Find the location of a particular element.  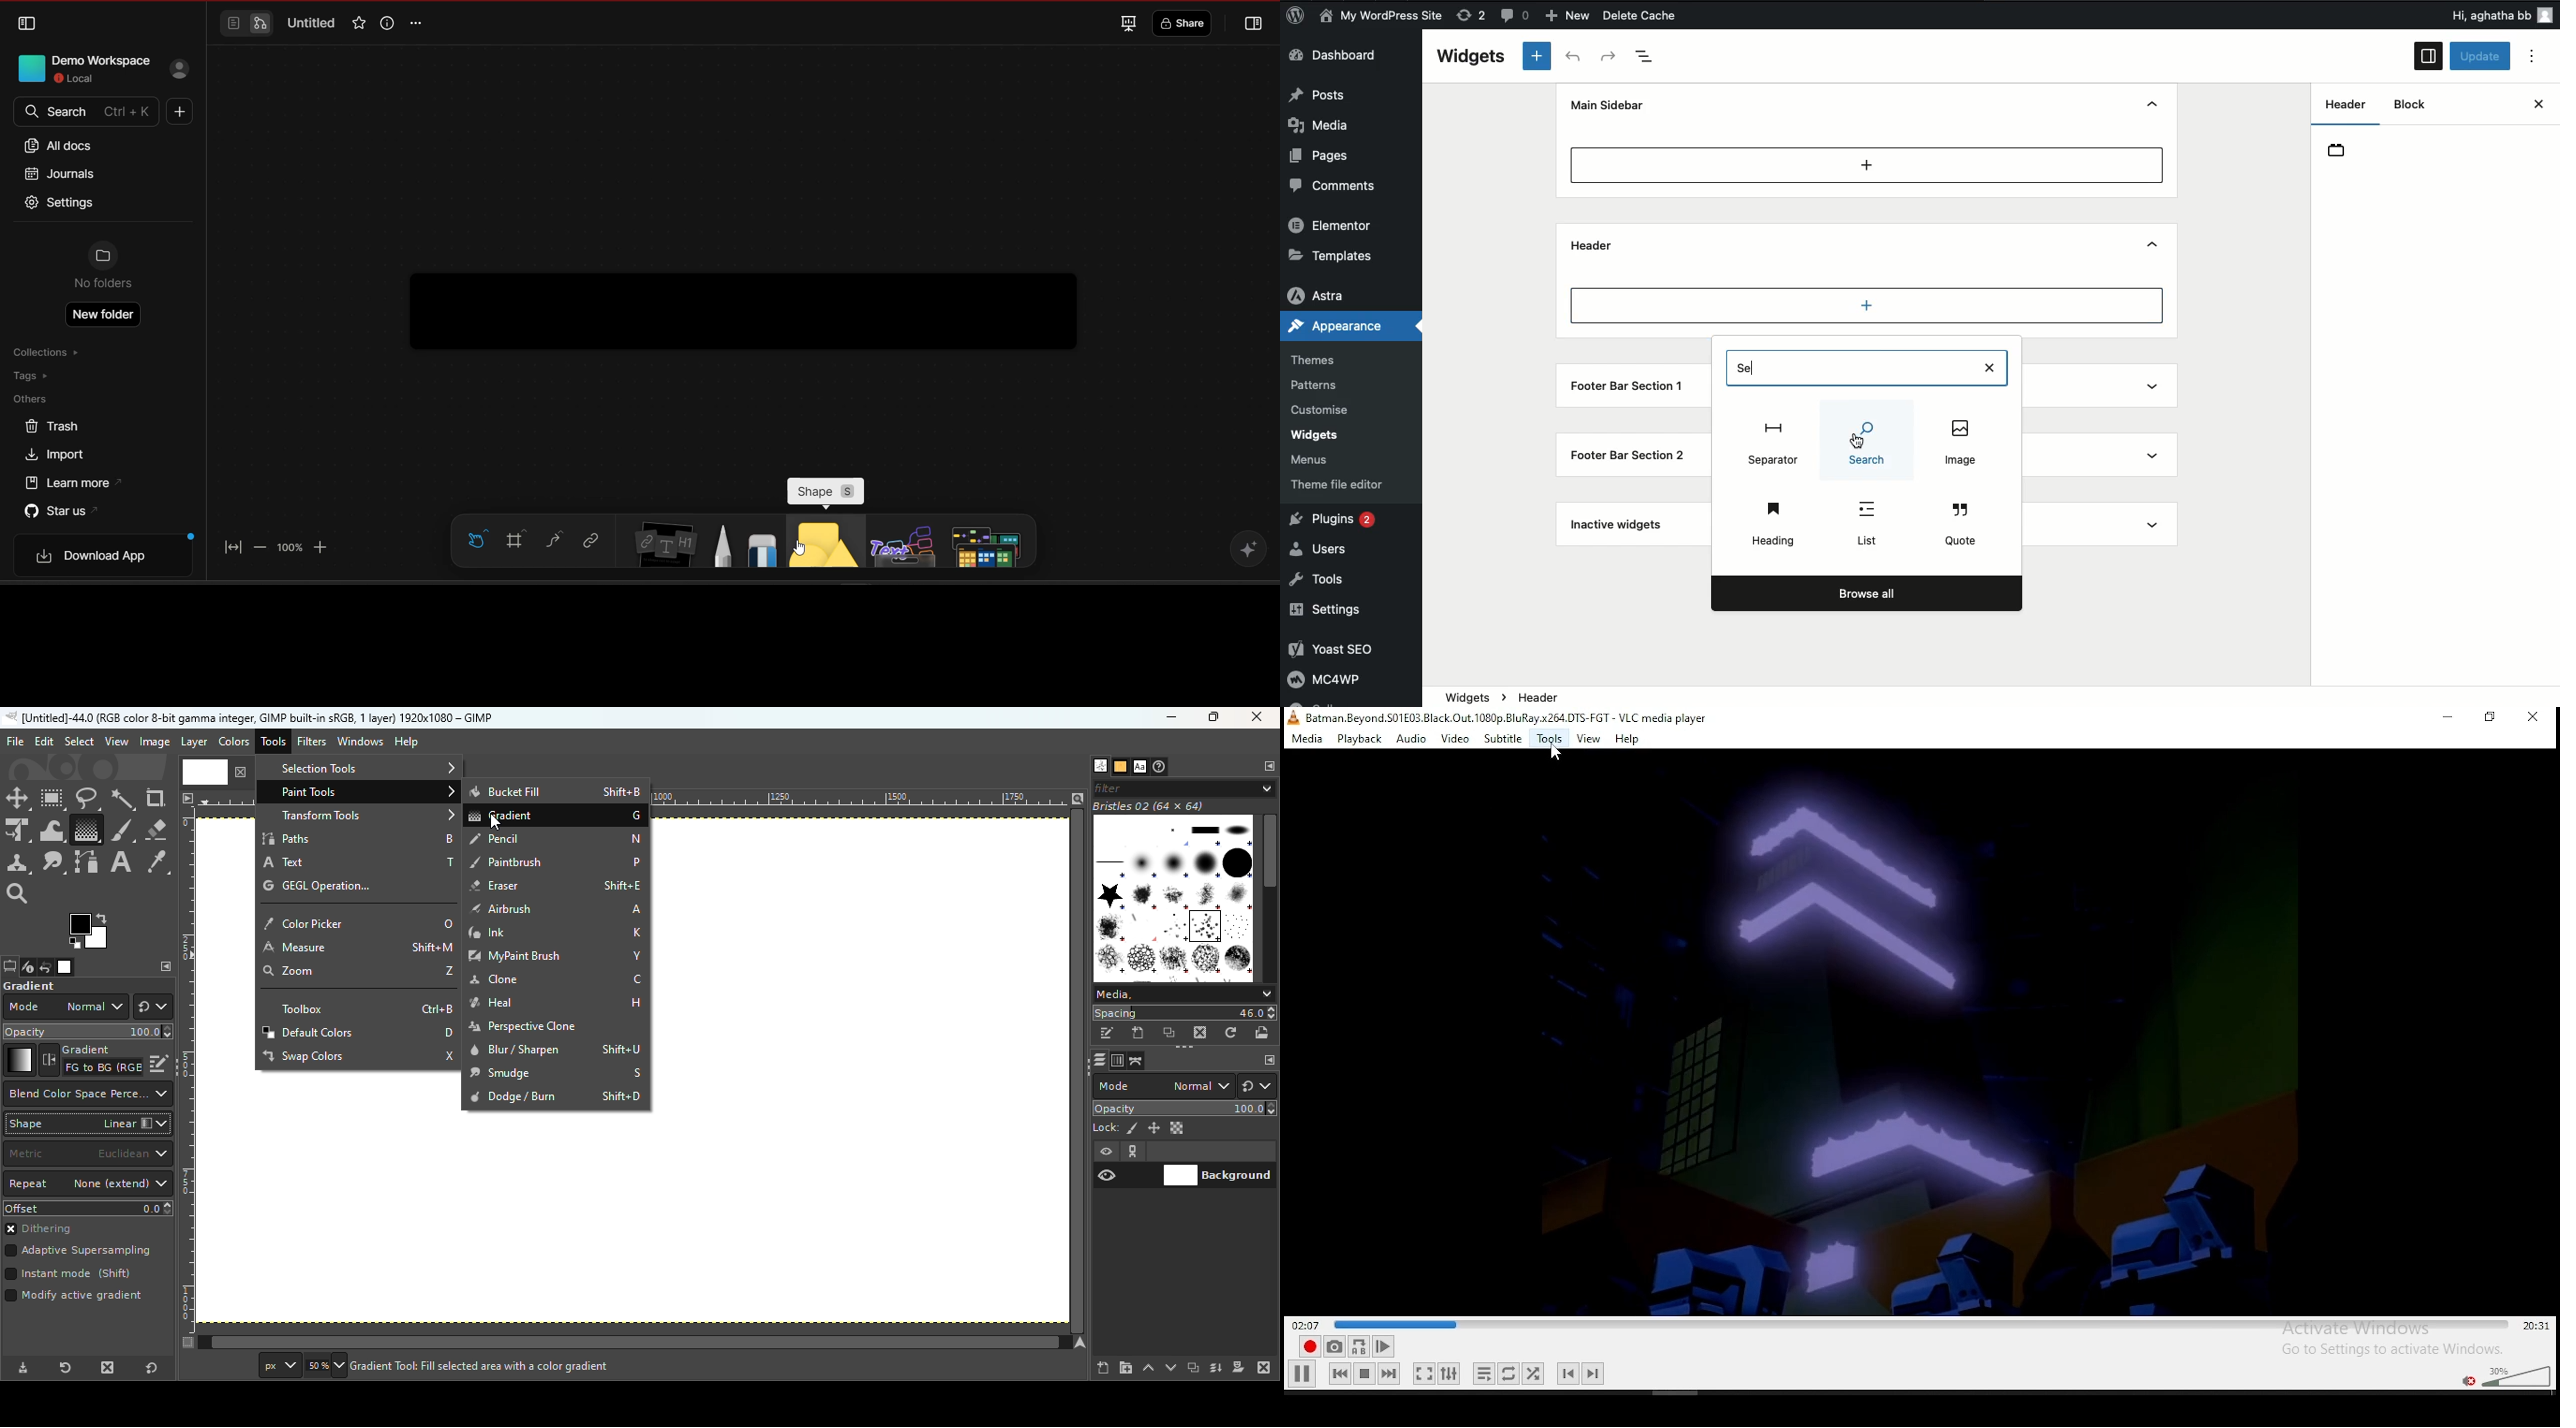

Elementor is located at coordinates (1333, 227).